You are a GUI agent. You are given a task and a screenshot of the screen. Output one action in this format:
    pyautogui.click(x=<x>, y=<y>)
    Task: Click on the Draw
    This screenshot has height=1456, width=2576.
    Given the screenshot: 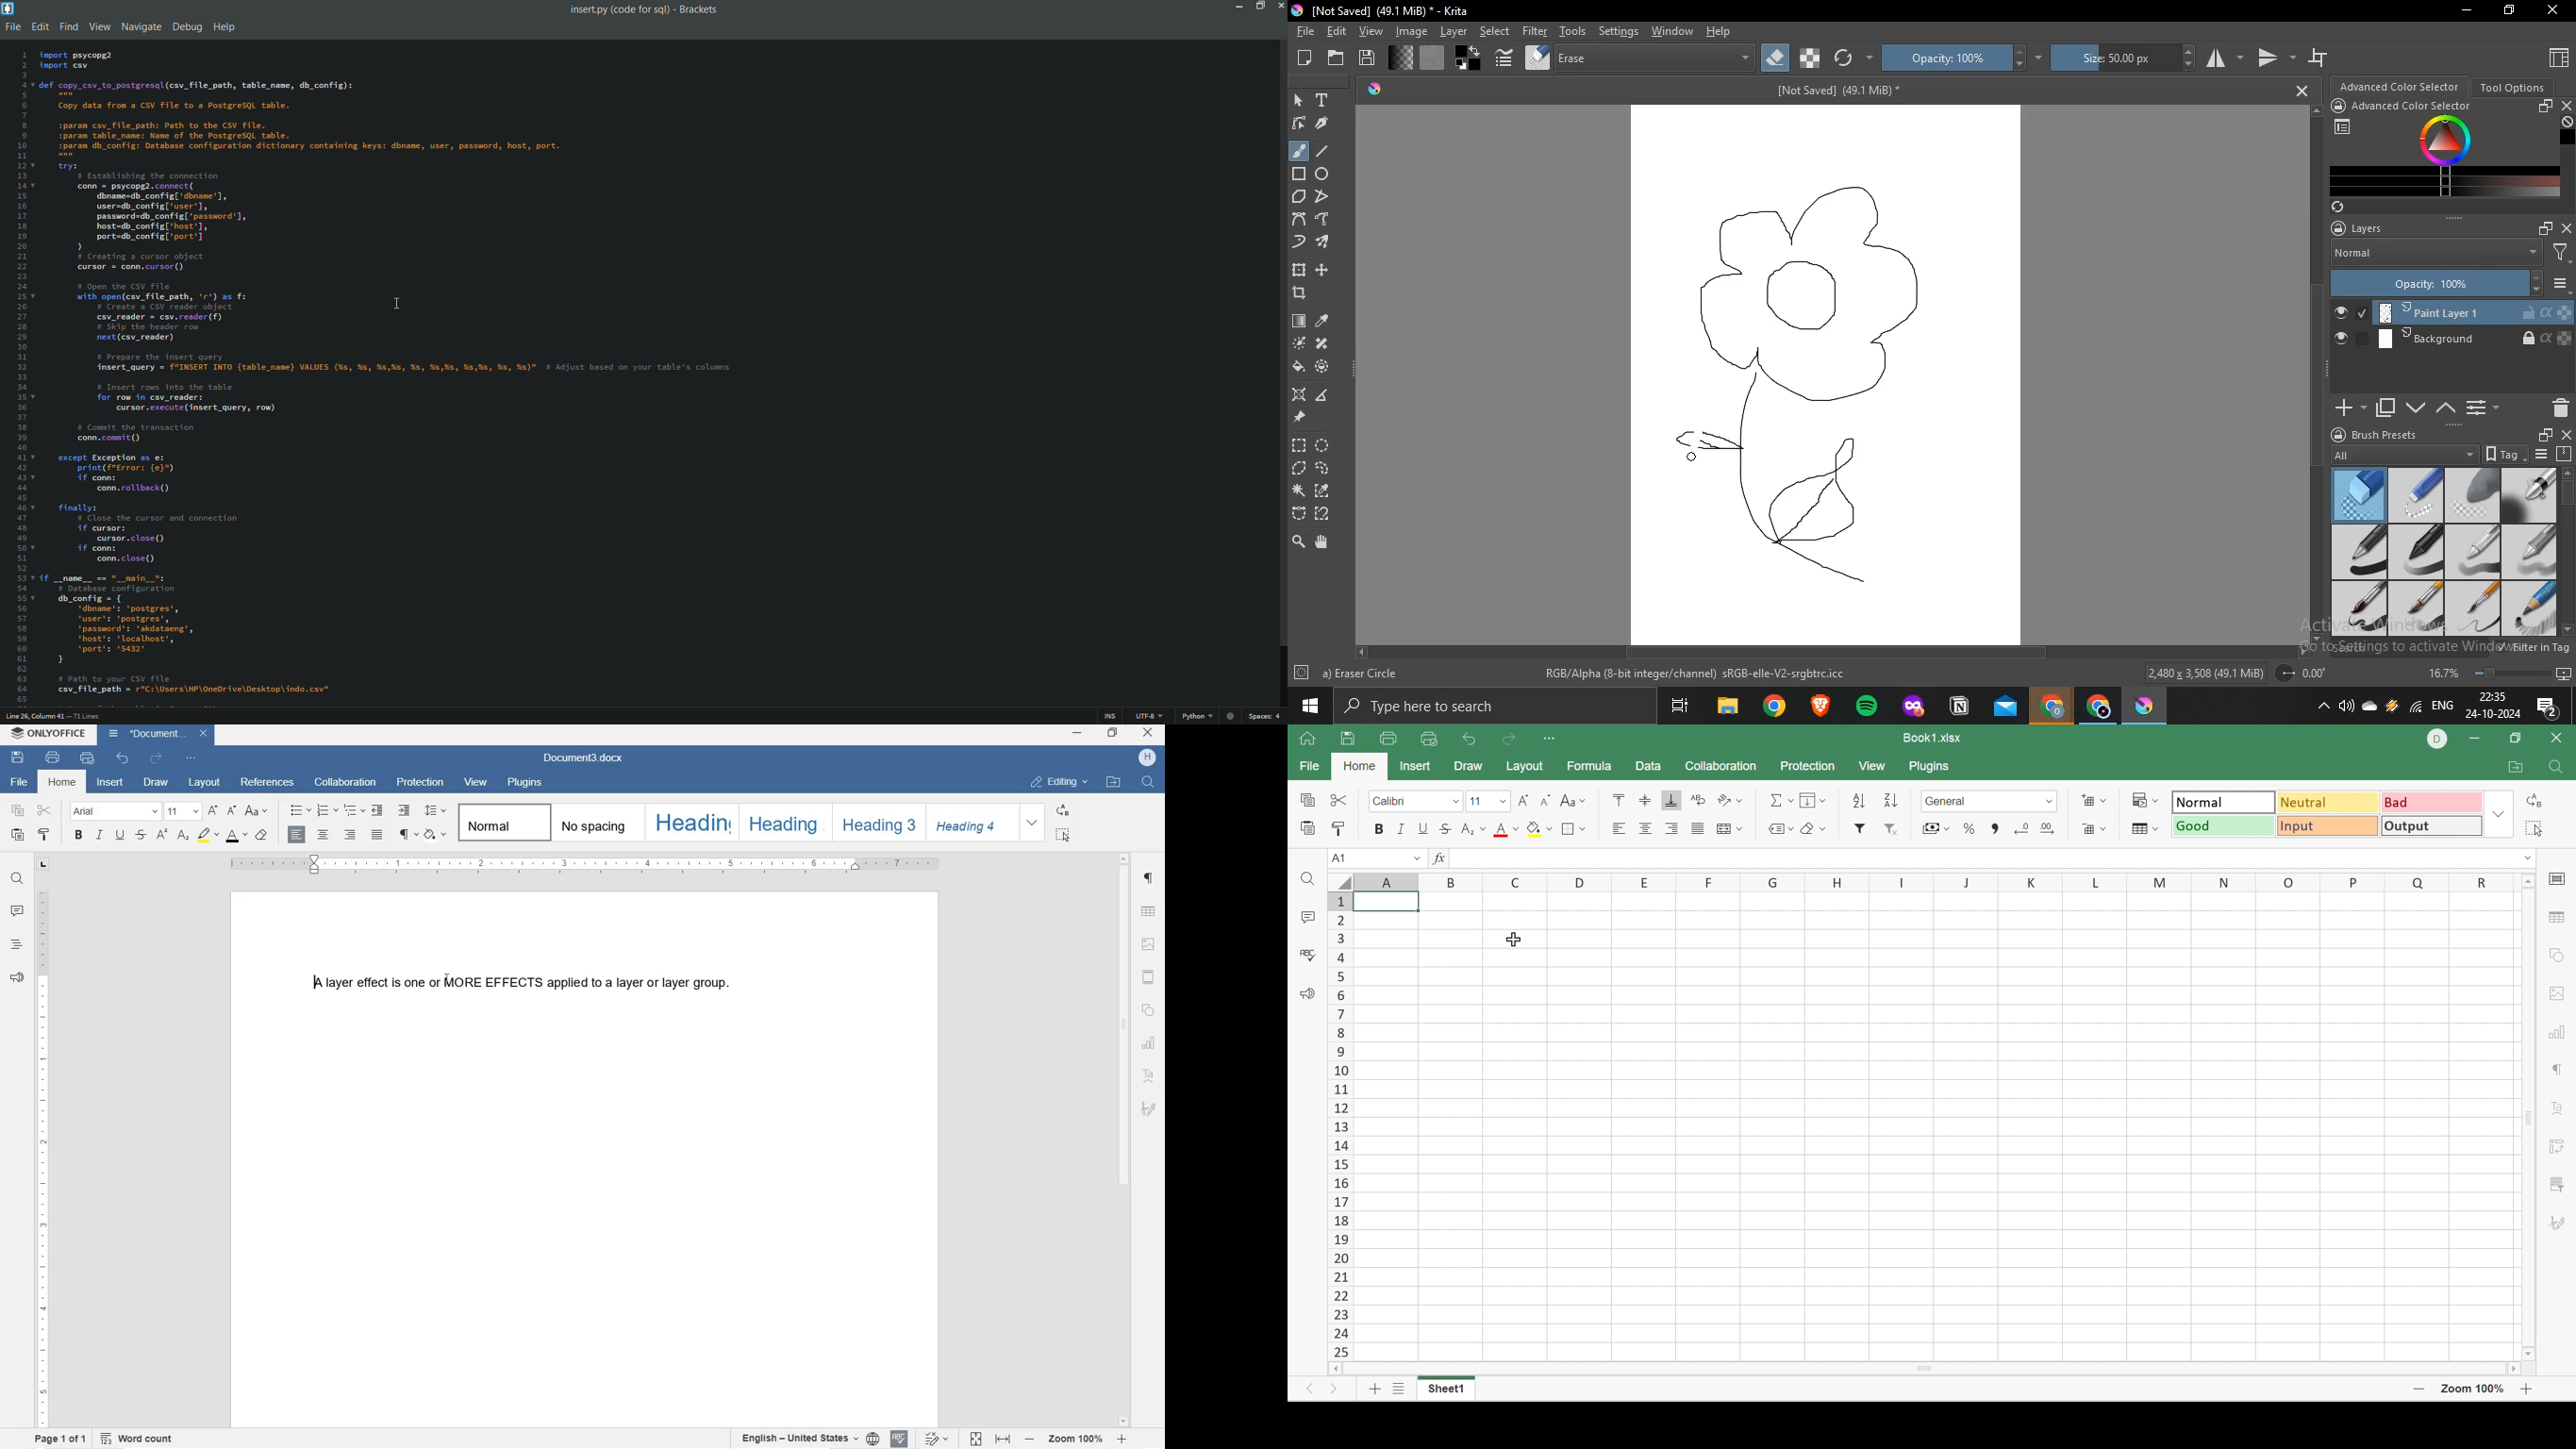 What is the action you would take?
    pyautogui.click(x=1470, y=766)
    